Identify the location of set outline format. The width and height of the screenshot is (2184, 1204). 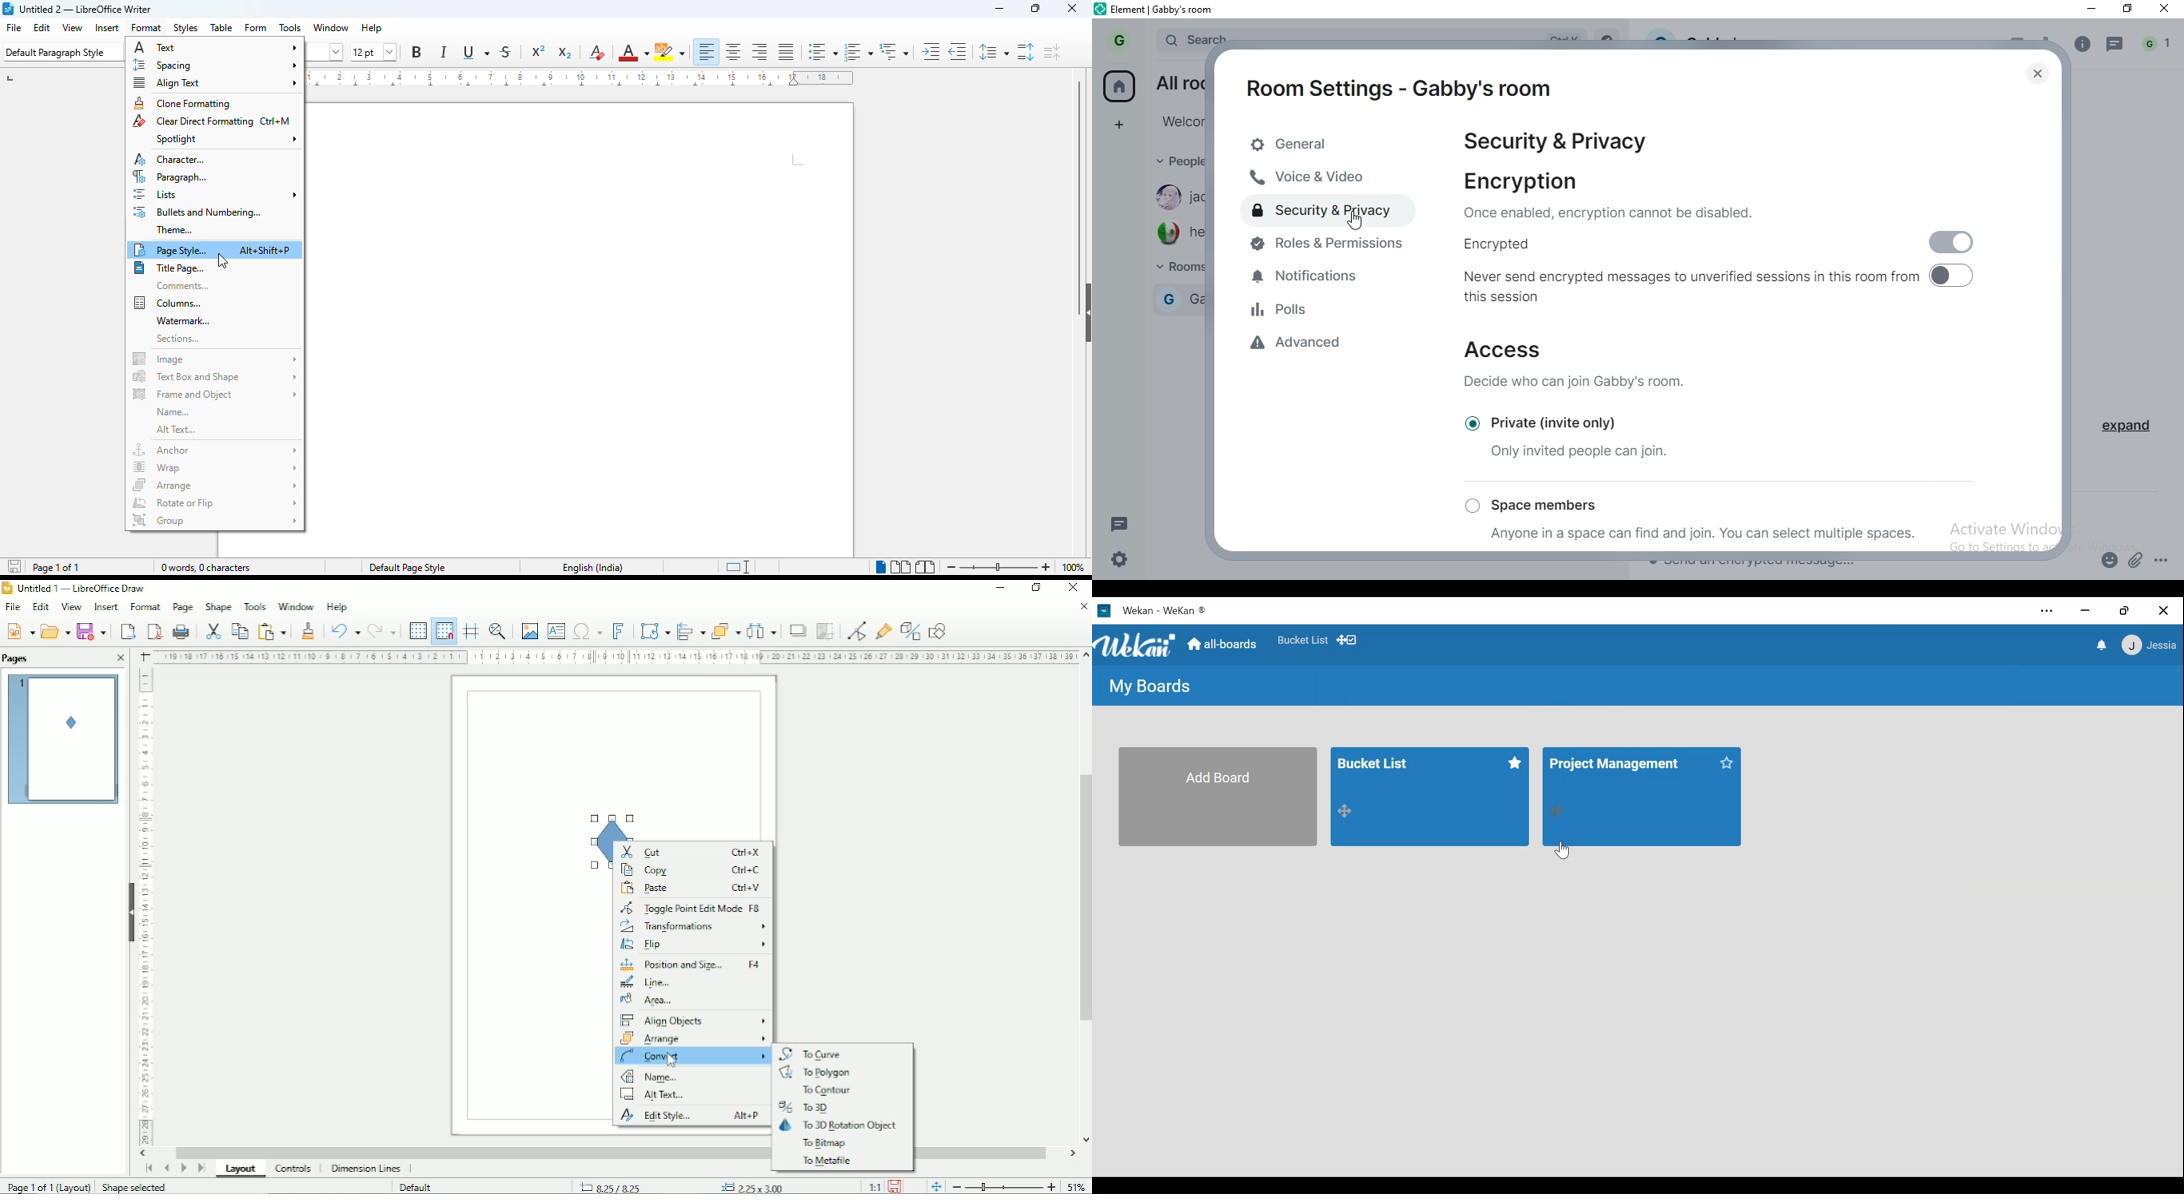
(894, 52).